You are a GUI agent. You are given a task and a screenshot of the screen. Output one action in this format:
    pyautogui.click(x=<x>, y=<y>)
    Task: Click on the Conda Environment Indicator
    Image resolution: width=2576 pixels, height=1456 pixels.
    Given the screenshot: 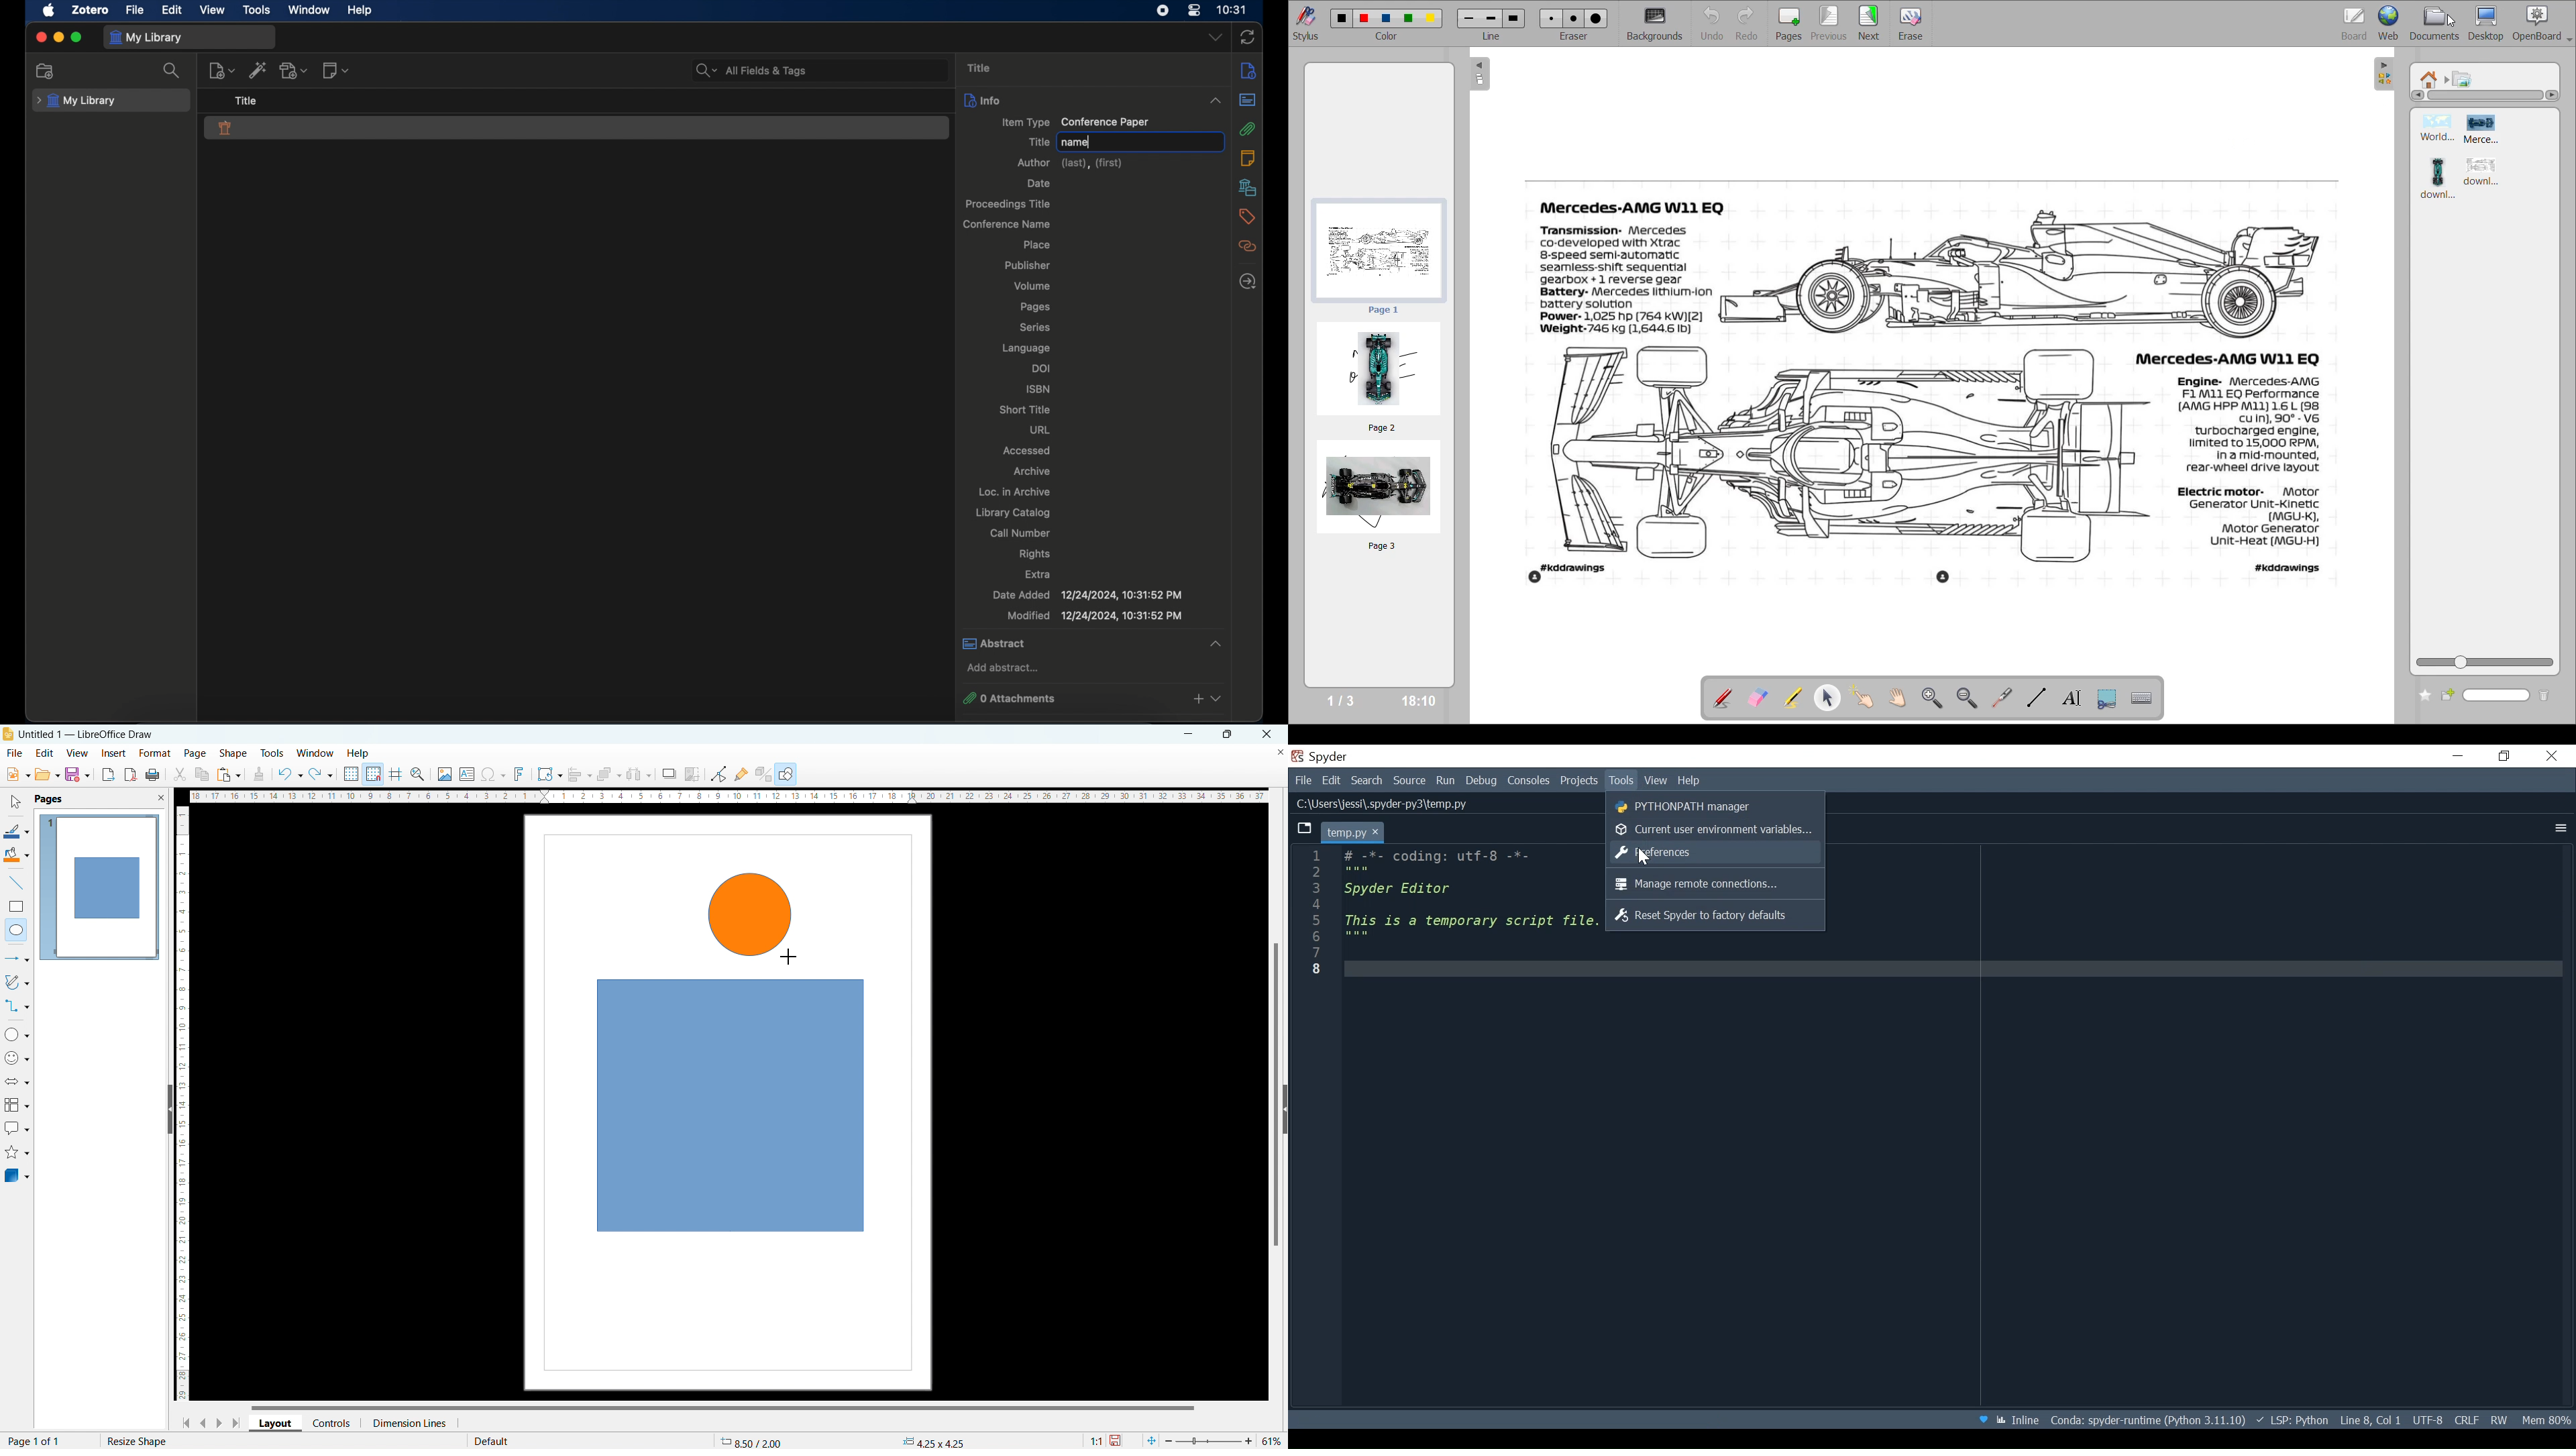 What is the action you would take?
    pyautogui.click(x=2146, y=1420)
    